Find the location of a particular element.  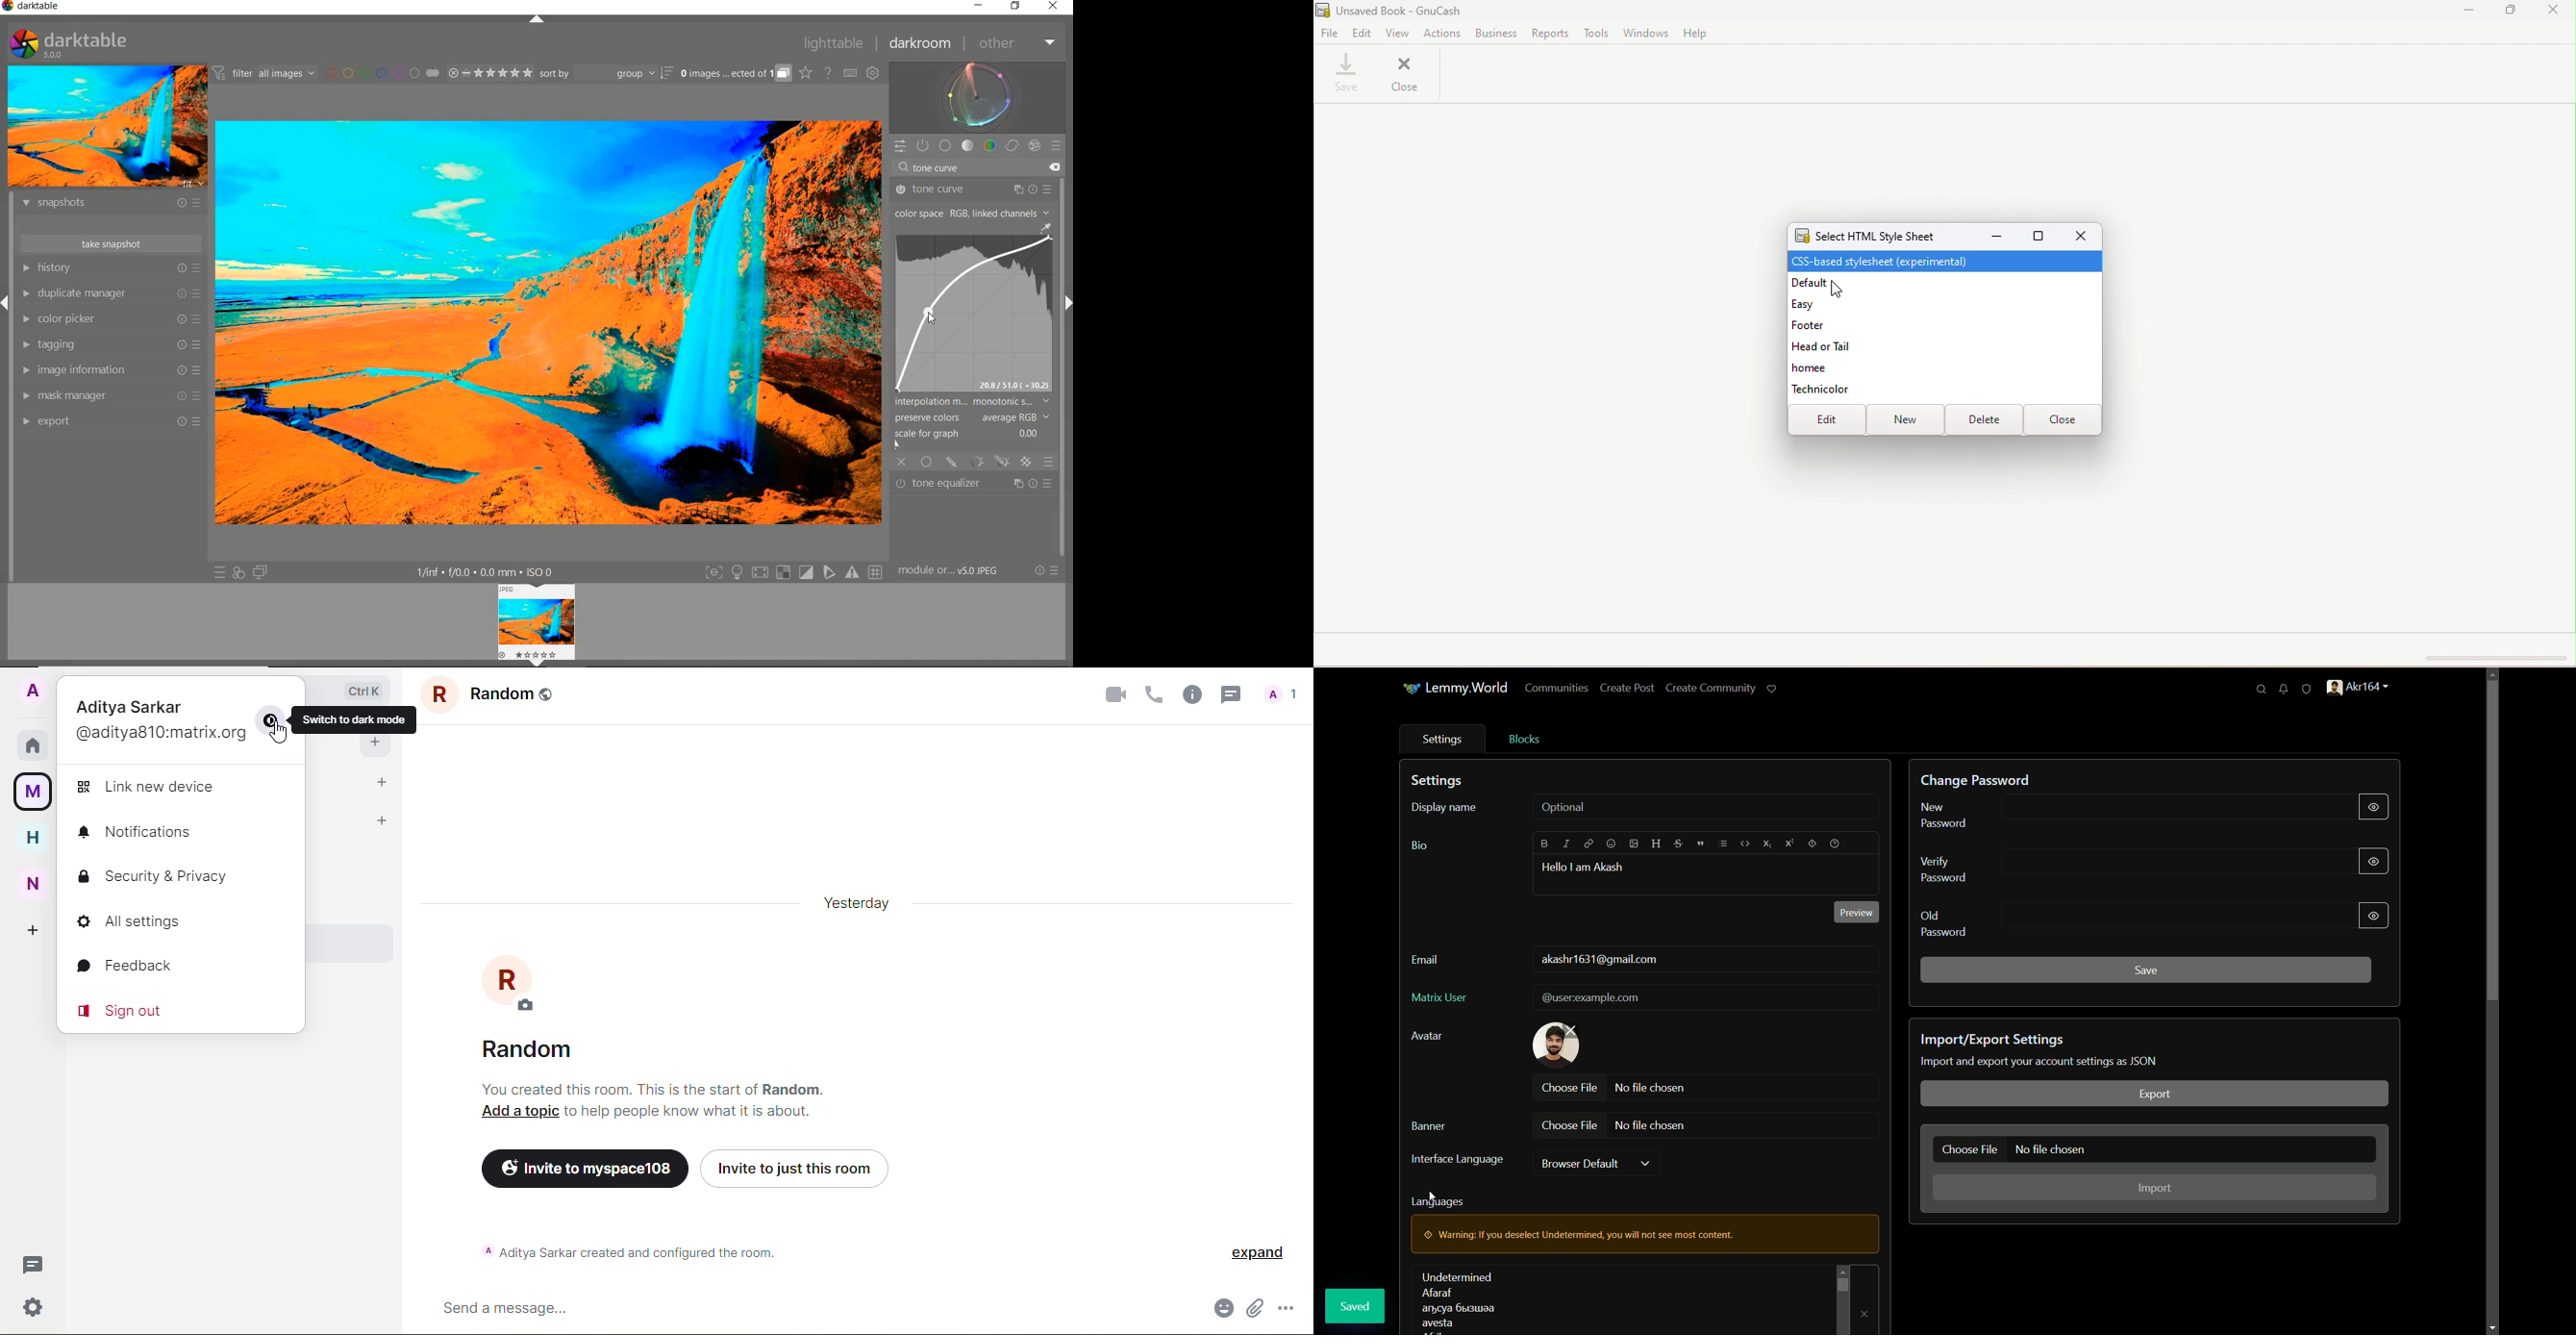

all settings is located at coordinates (133, 922).